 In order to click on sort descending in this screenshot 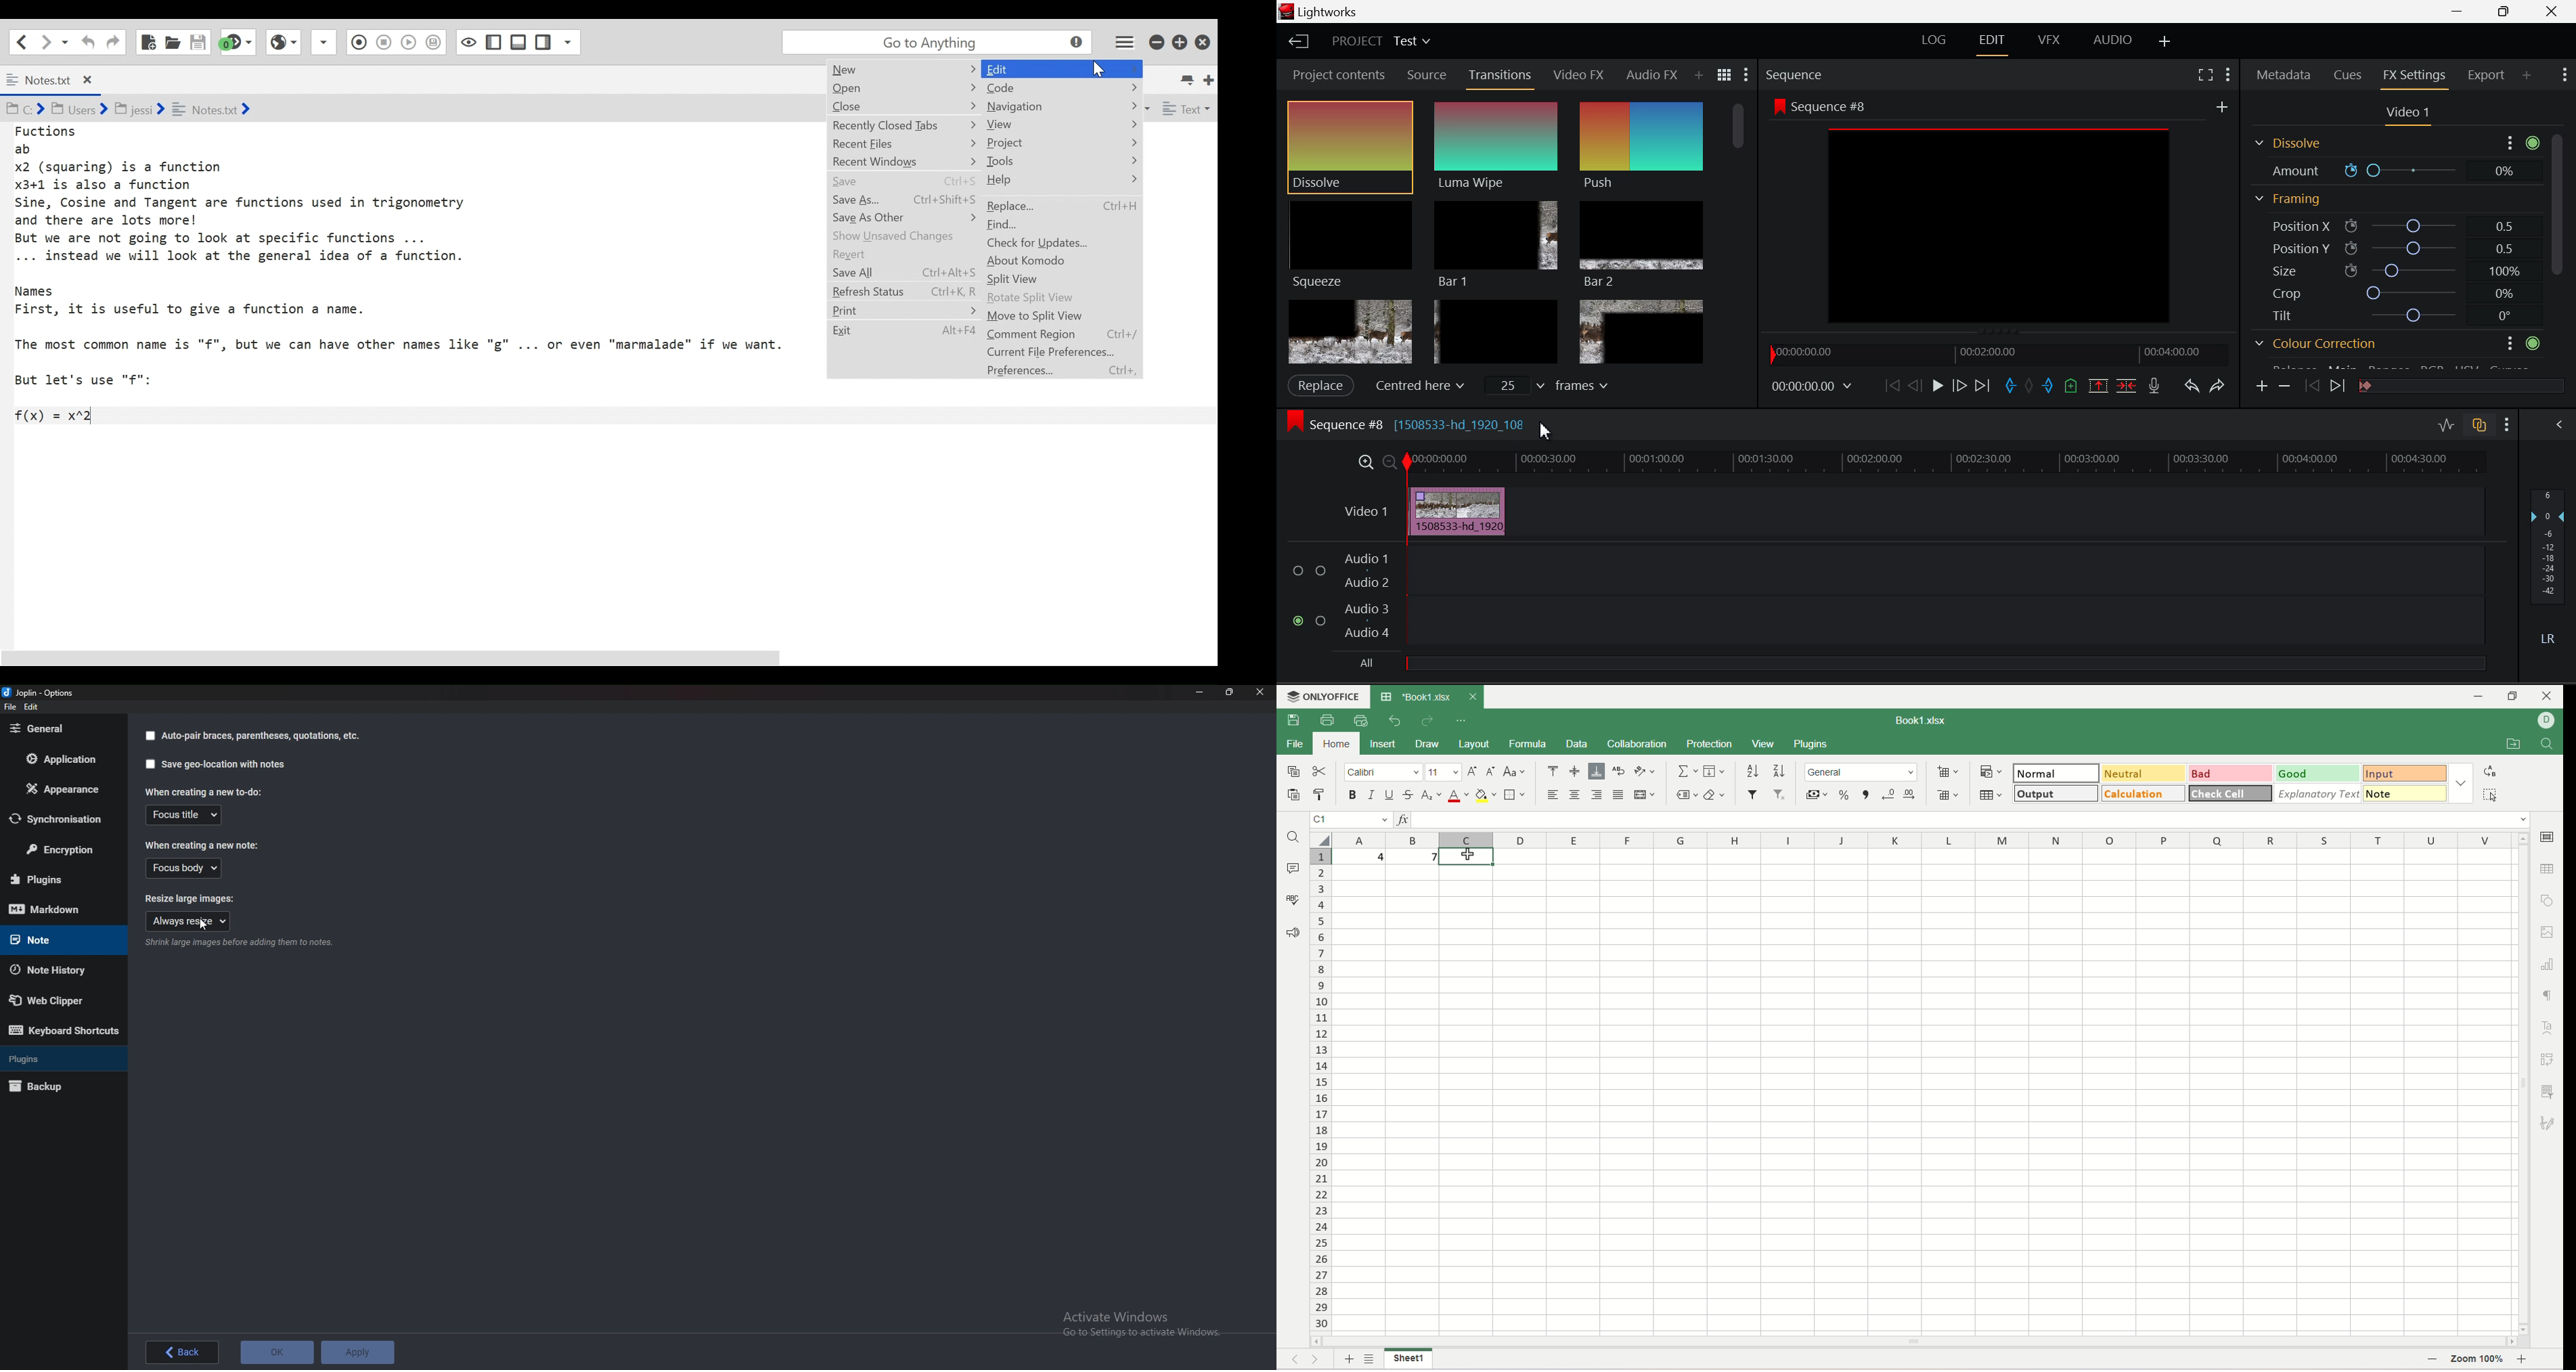, I will do `click(1777, 771)`.